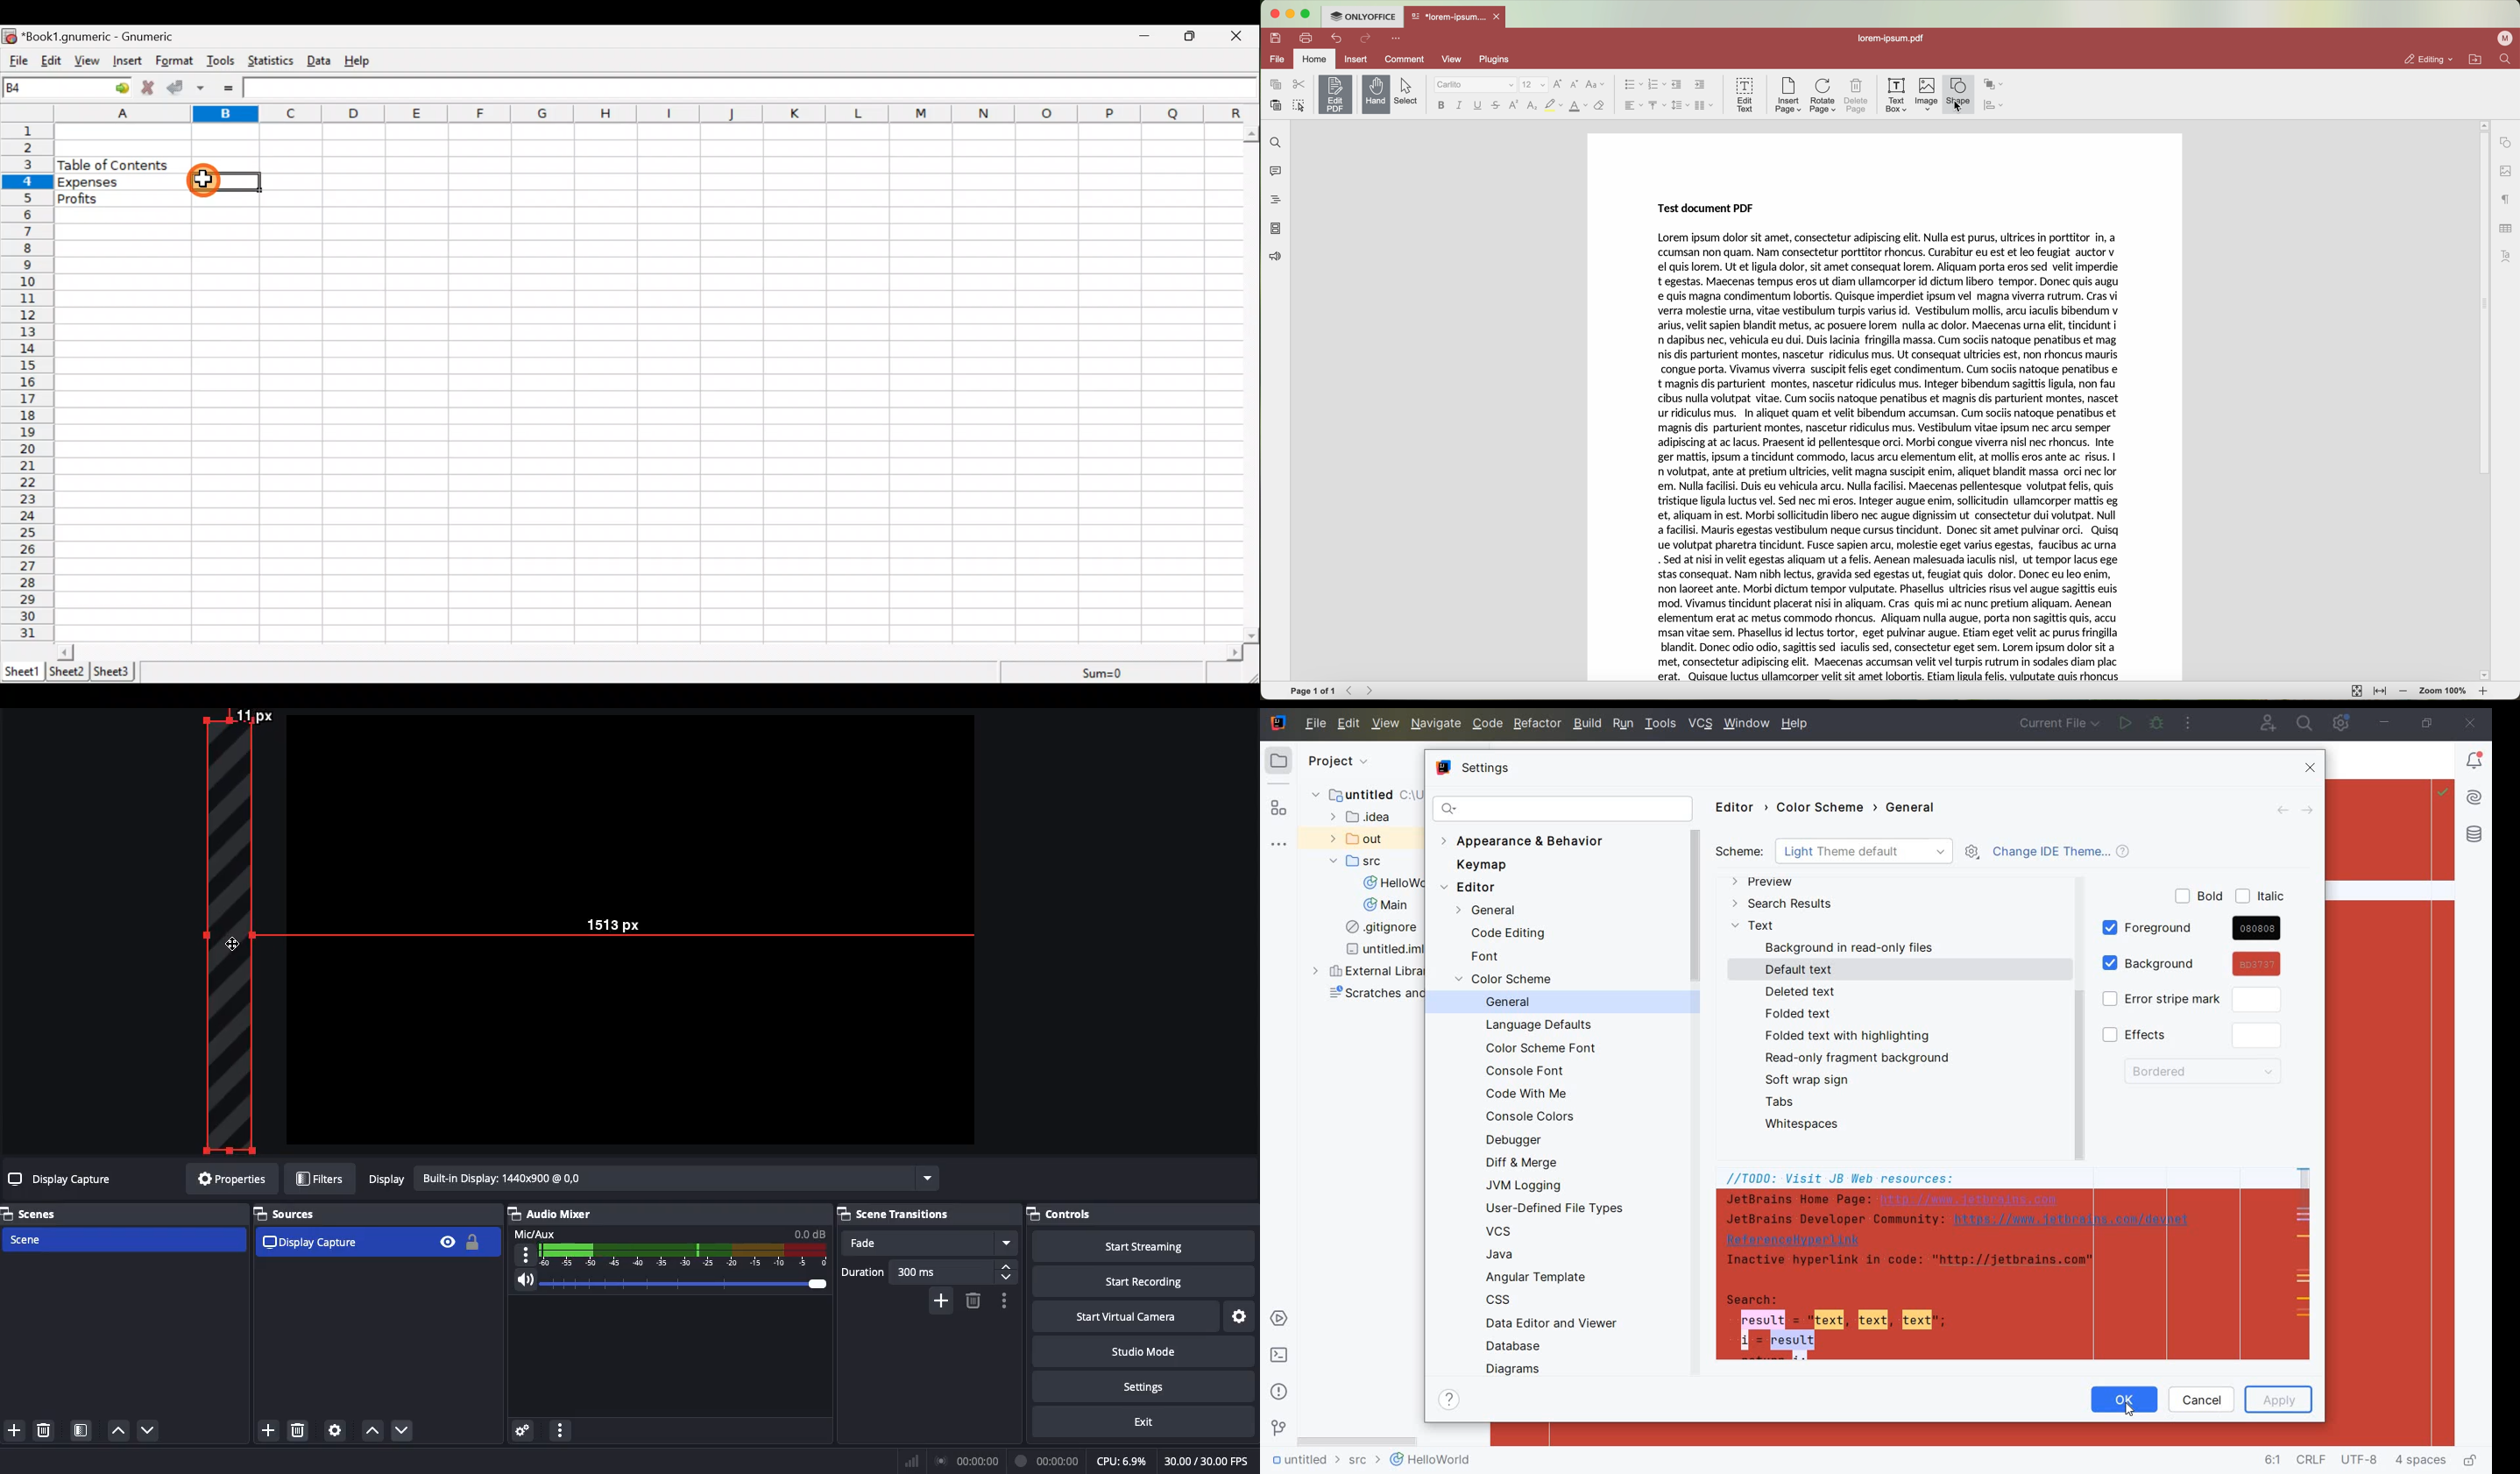 This screenshot has height=1484, width=2520. I want to click on Display capture, so click(313, 1242).